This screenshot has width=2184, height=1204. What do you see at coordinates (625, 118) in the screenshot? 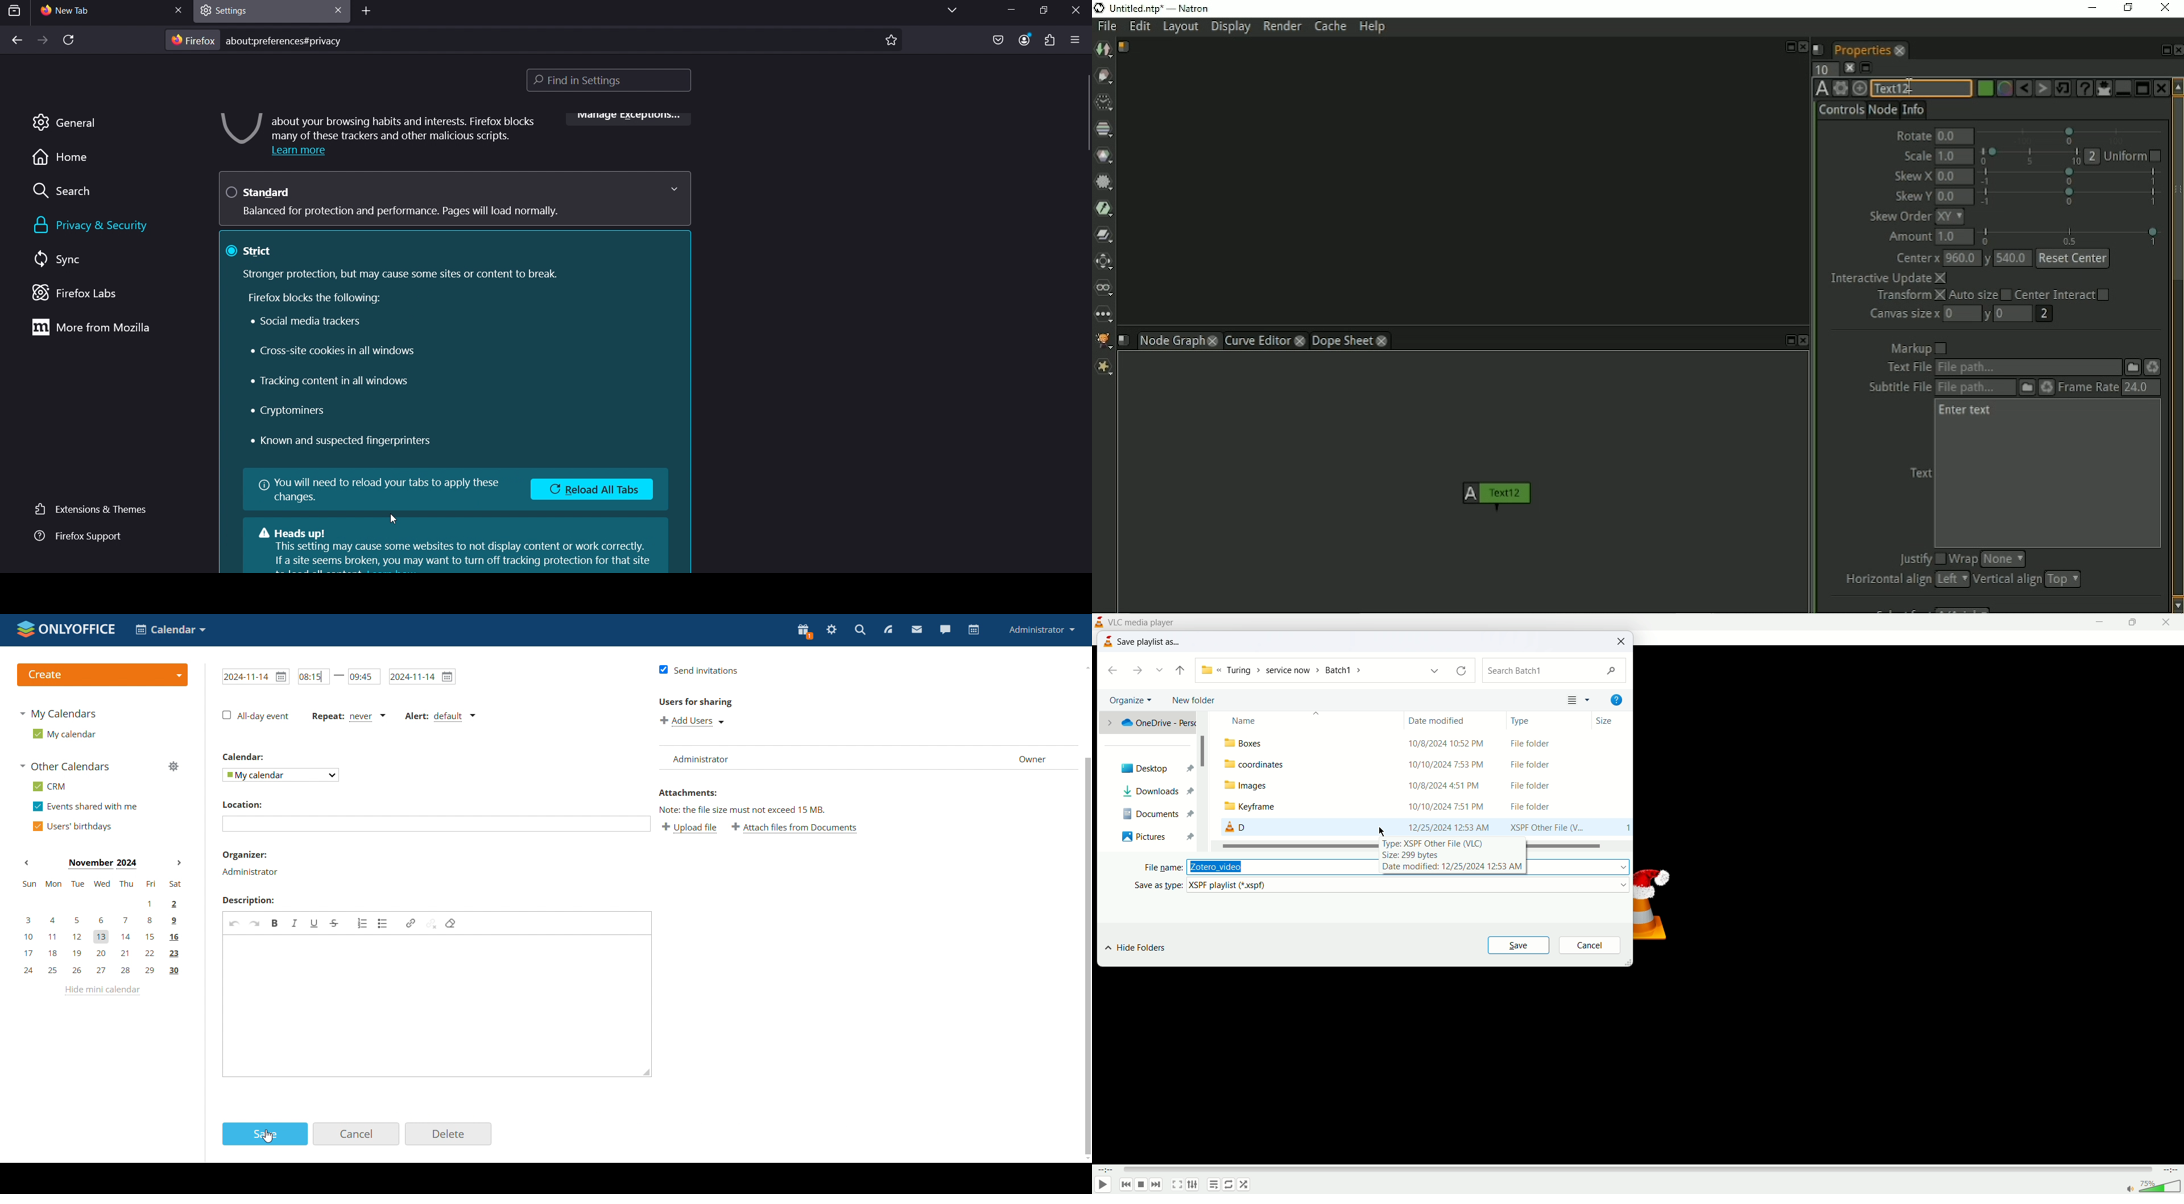
I see `manage exceptions` at bounding box center [625, 118].